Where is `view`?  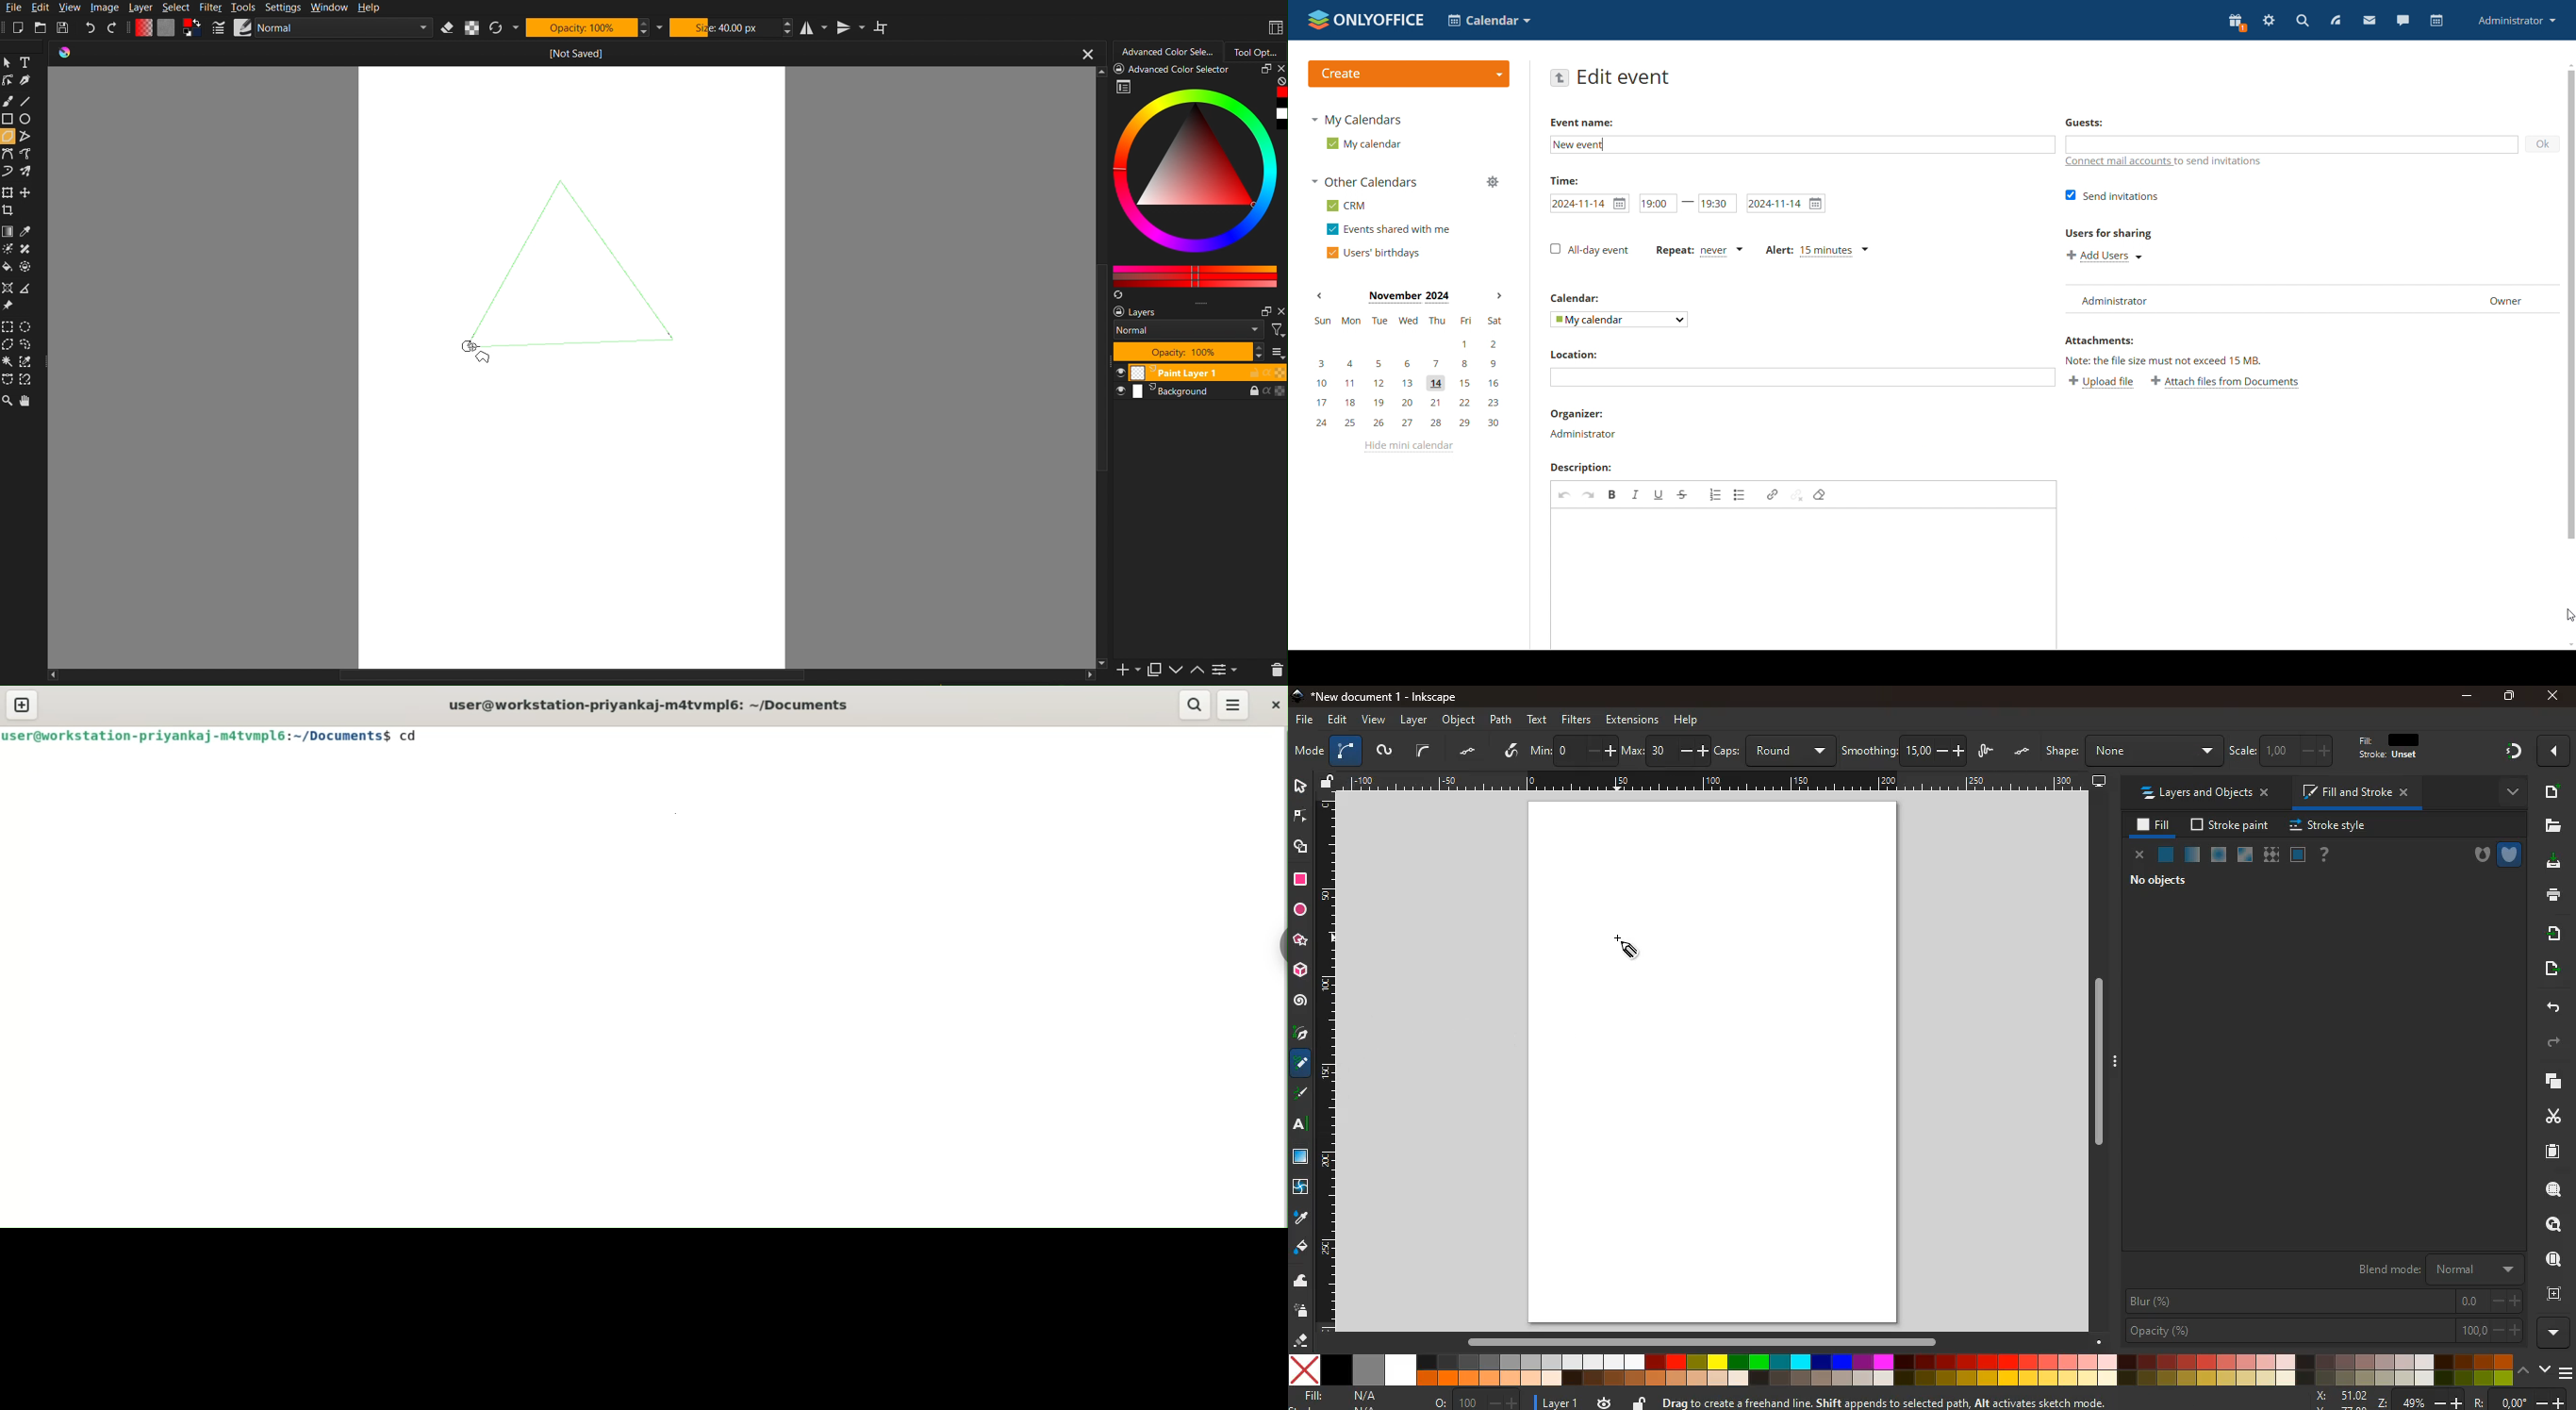 view is located at coordinates (1373, 721).